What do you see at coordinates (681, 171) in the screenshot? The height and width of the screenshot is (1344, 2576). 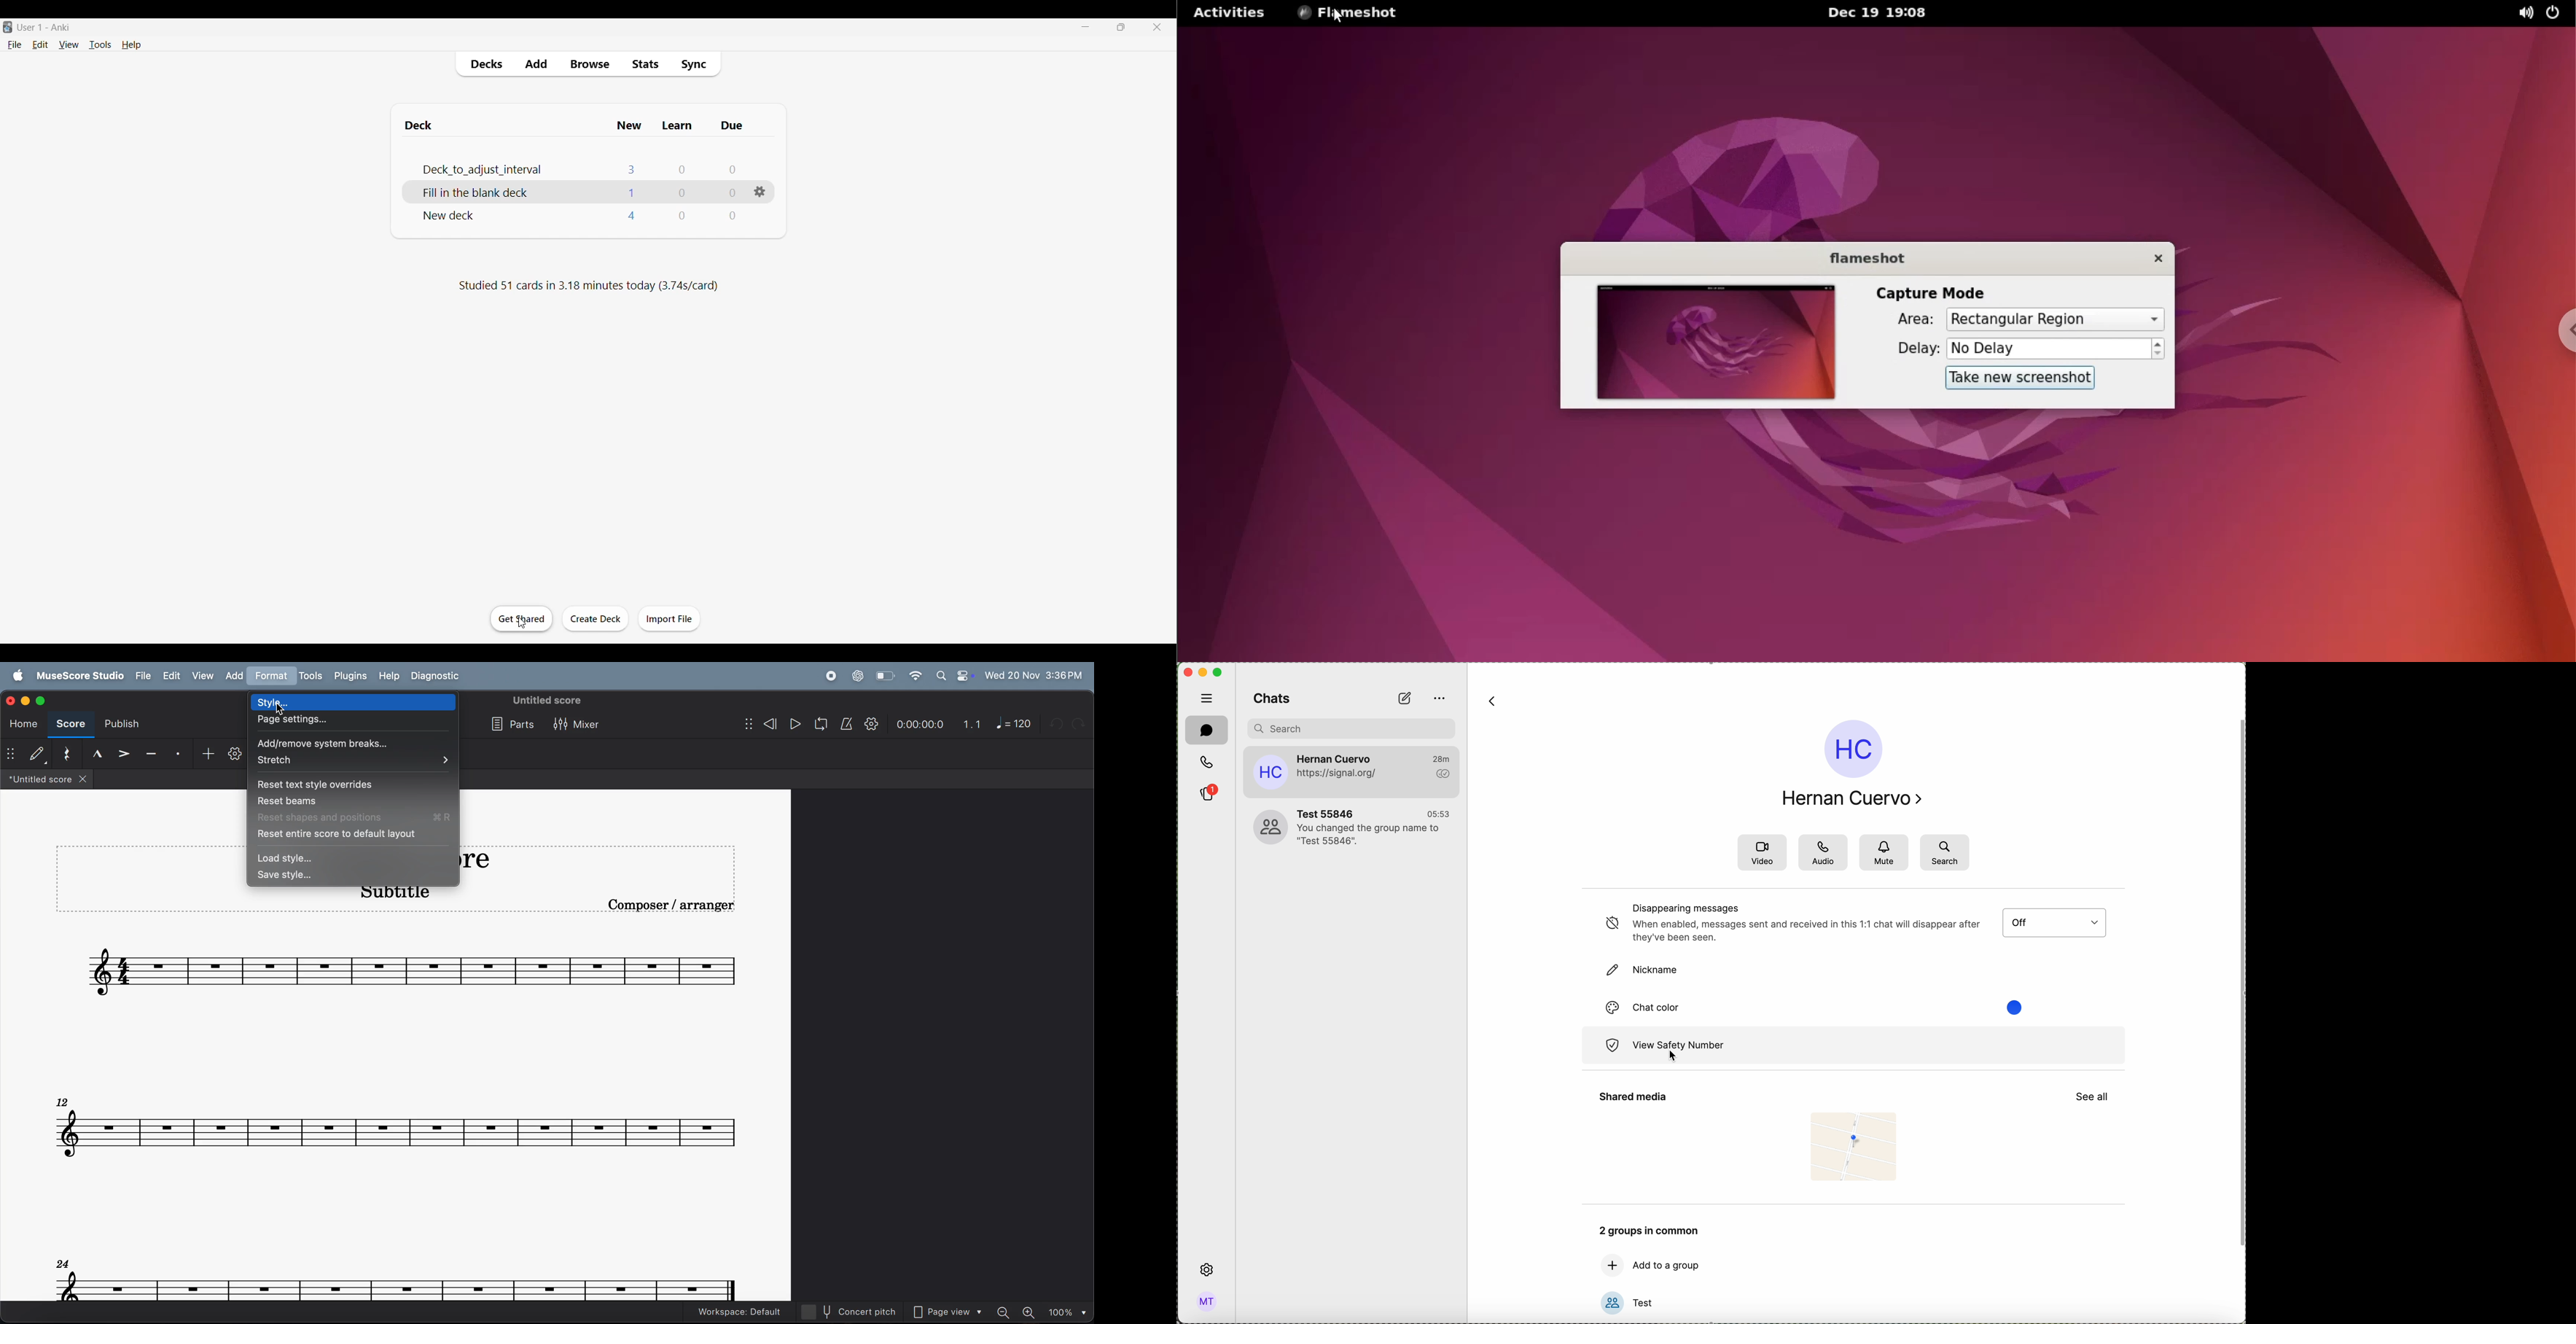 I see `0` at bounding box center [681, 171].